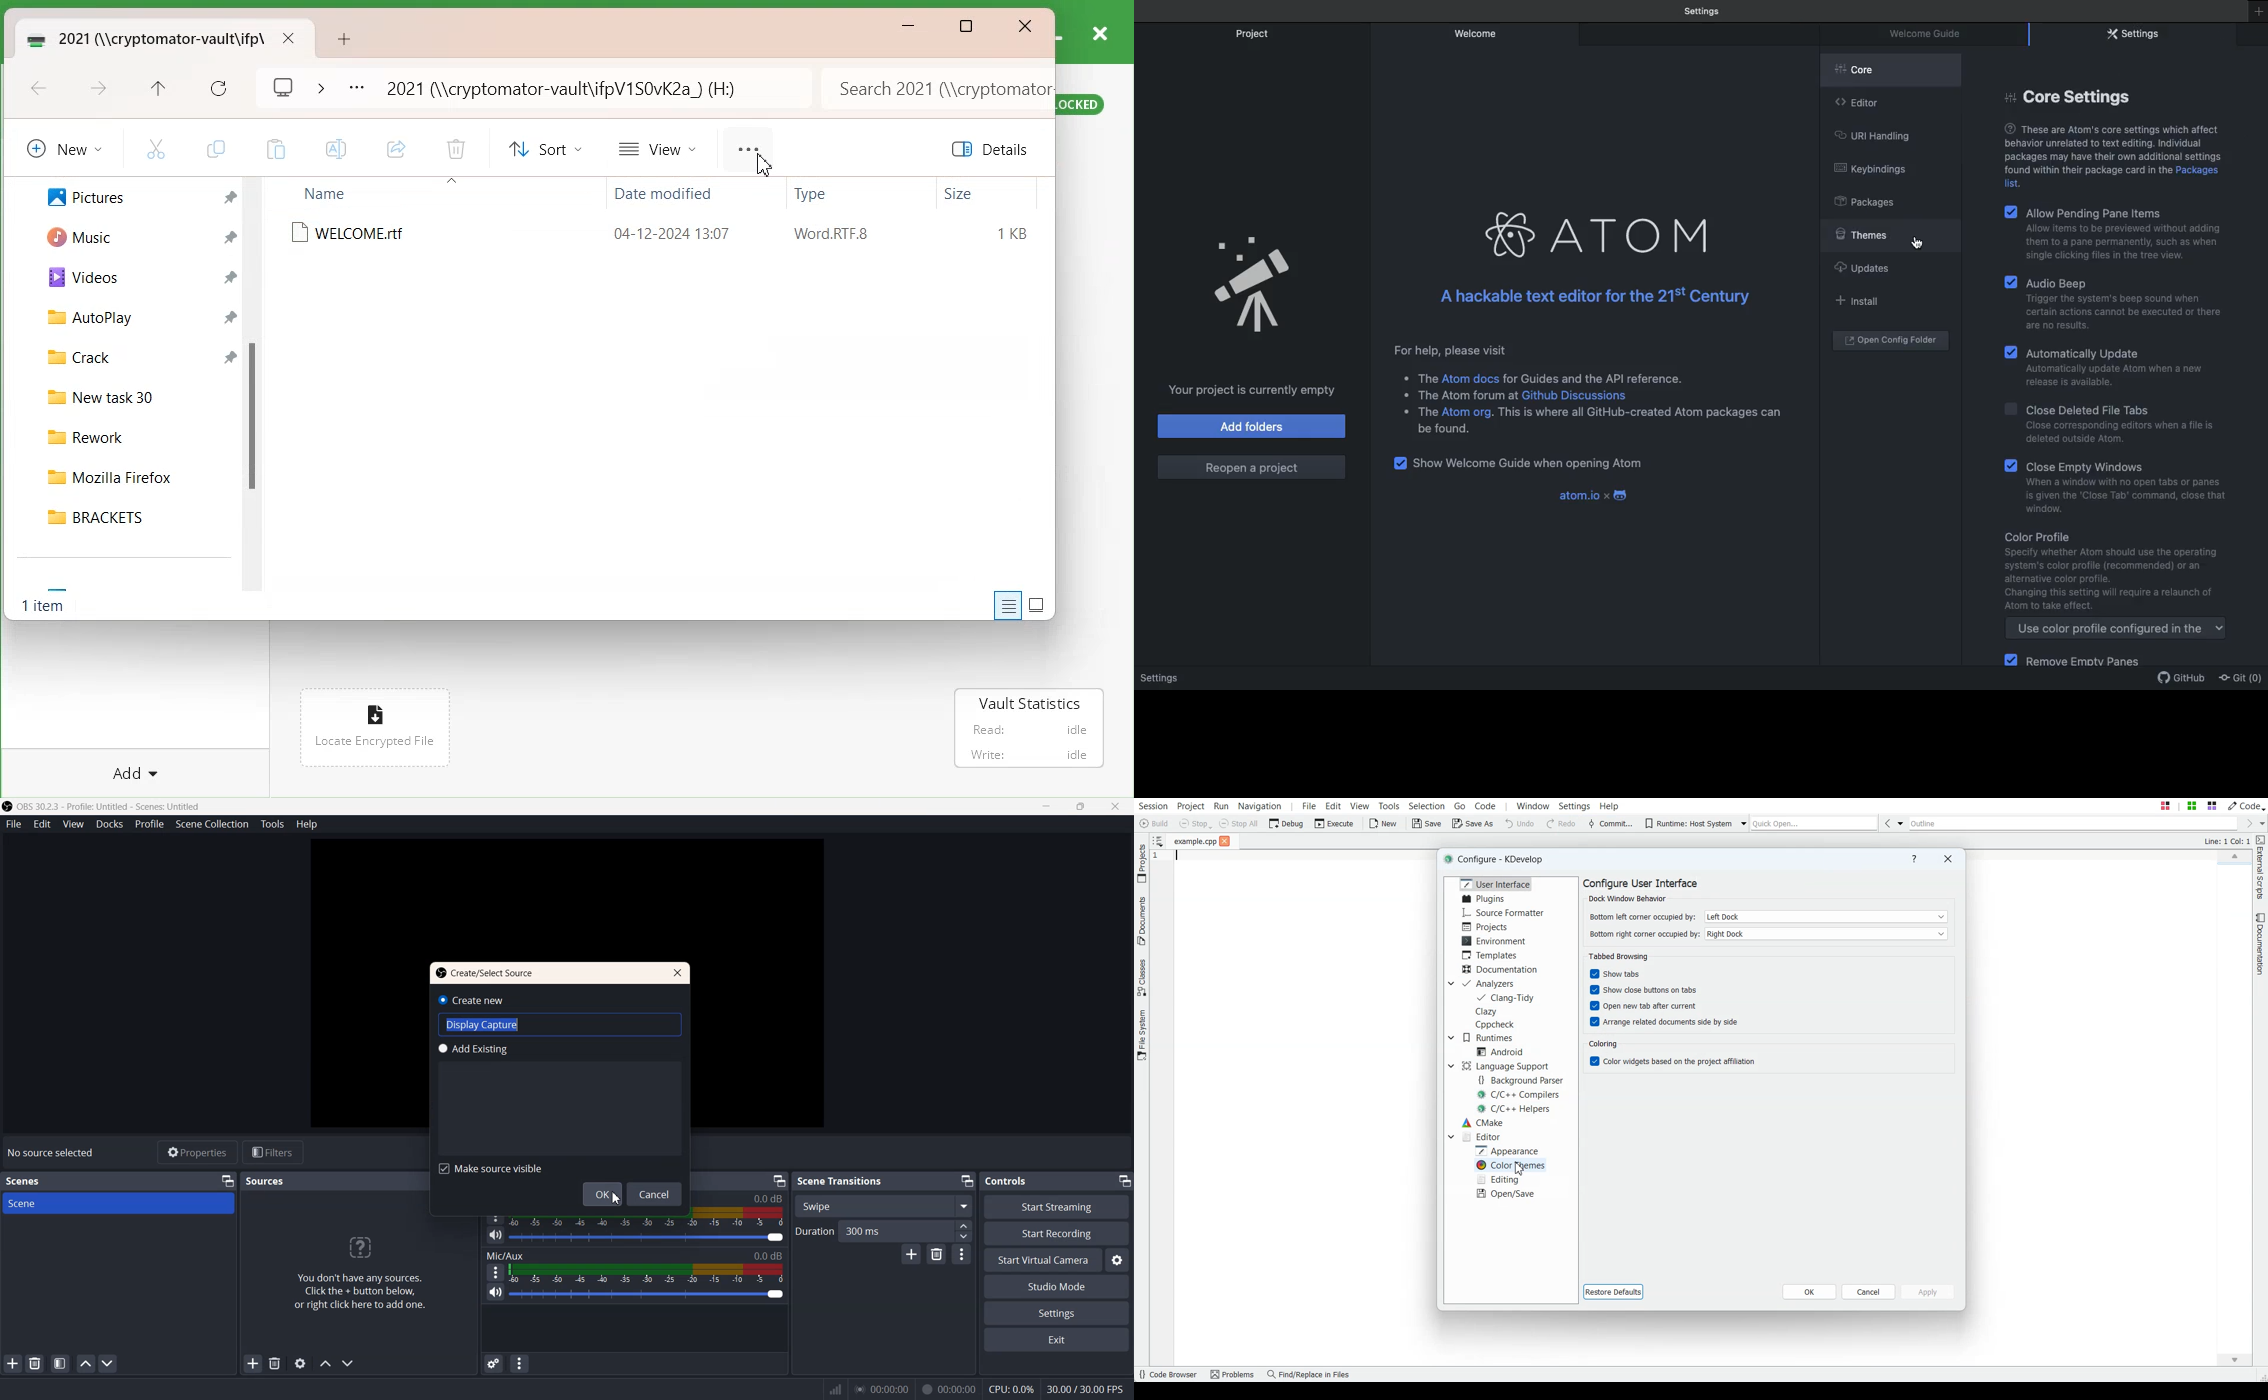  I want to click on Mic/Aux, so click(634, 1256).